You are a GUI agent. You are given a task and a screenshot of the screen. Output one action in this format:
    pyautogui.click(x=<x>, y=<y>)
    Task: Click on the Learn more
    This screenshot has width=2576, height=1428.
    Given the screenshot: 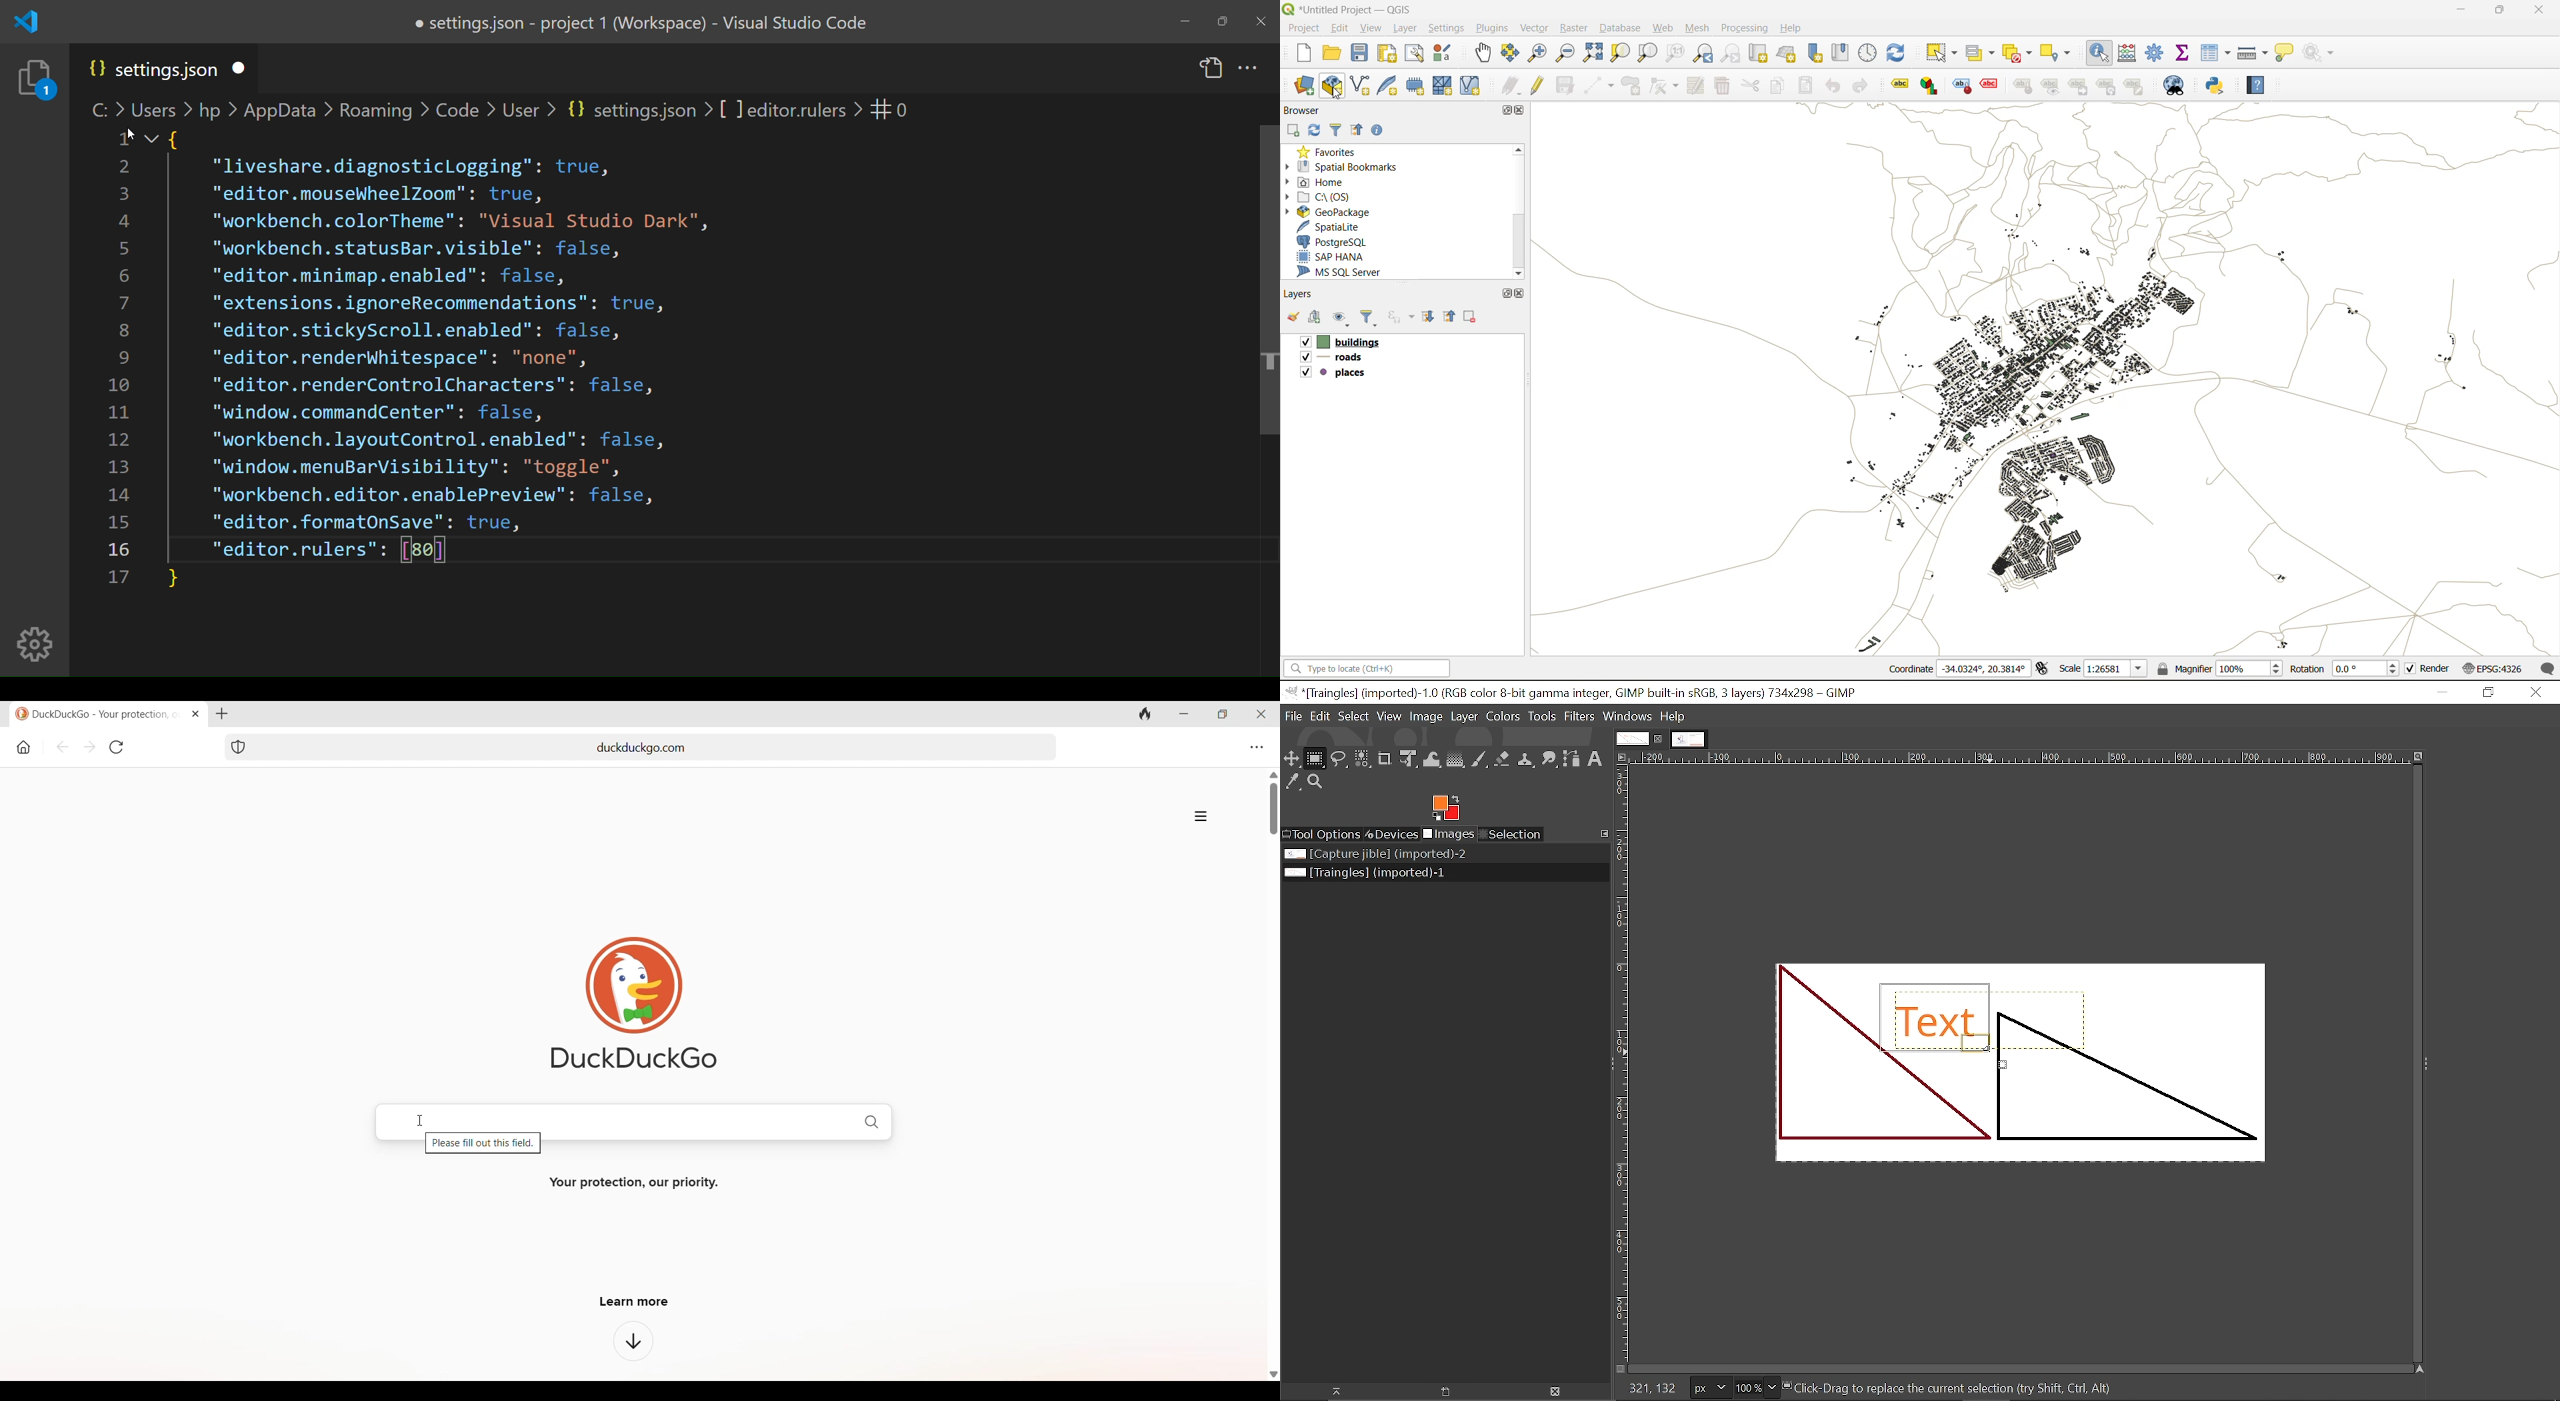 What is the action you would take?
    pyautogui.click(x=634, y=1301)
    